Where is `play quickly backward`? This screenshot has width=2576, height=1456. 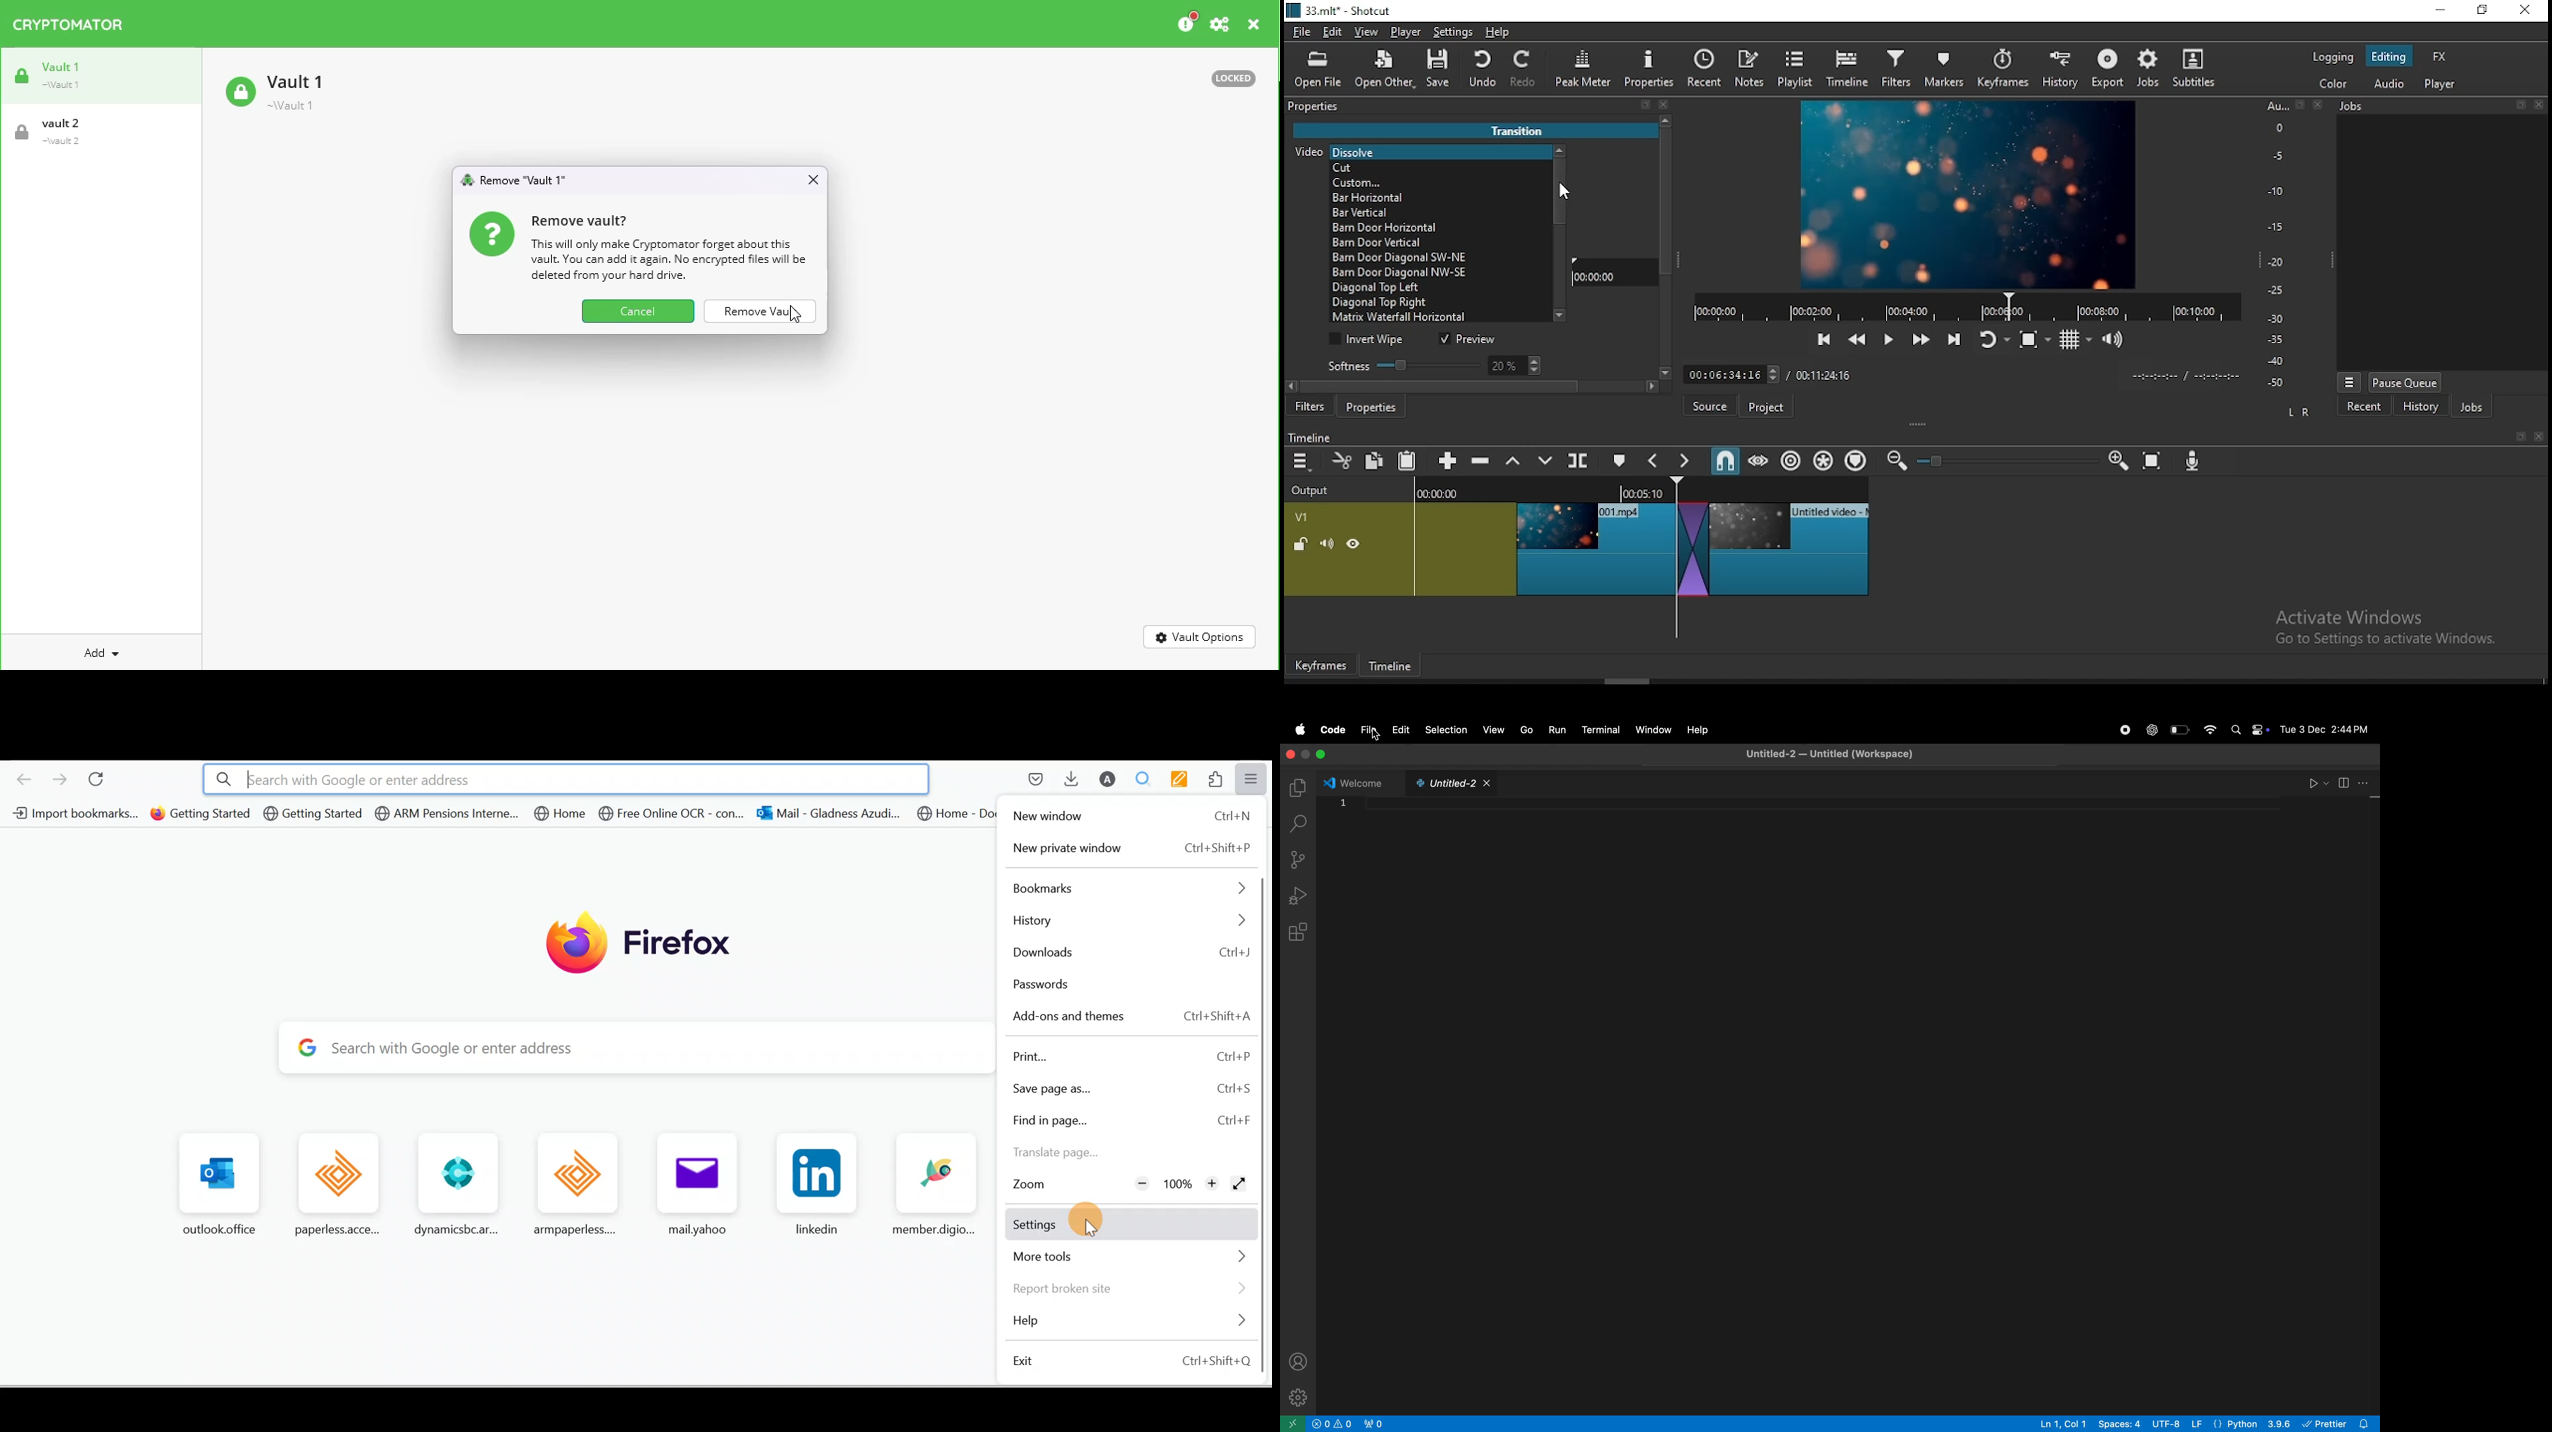
play quickly backward is located at coordinates (1856, 337).